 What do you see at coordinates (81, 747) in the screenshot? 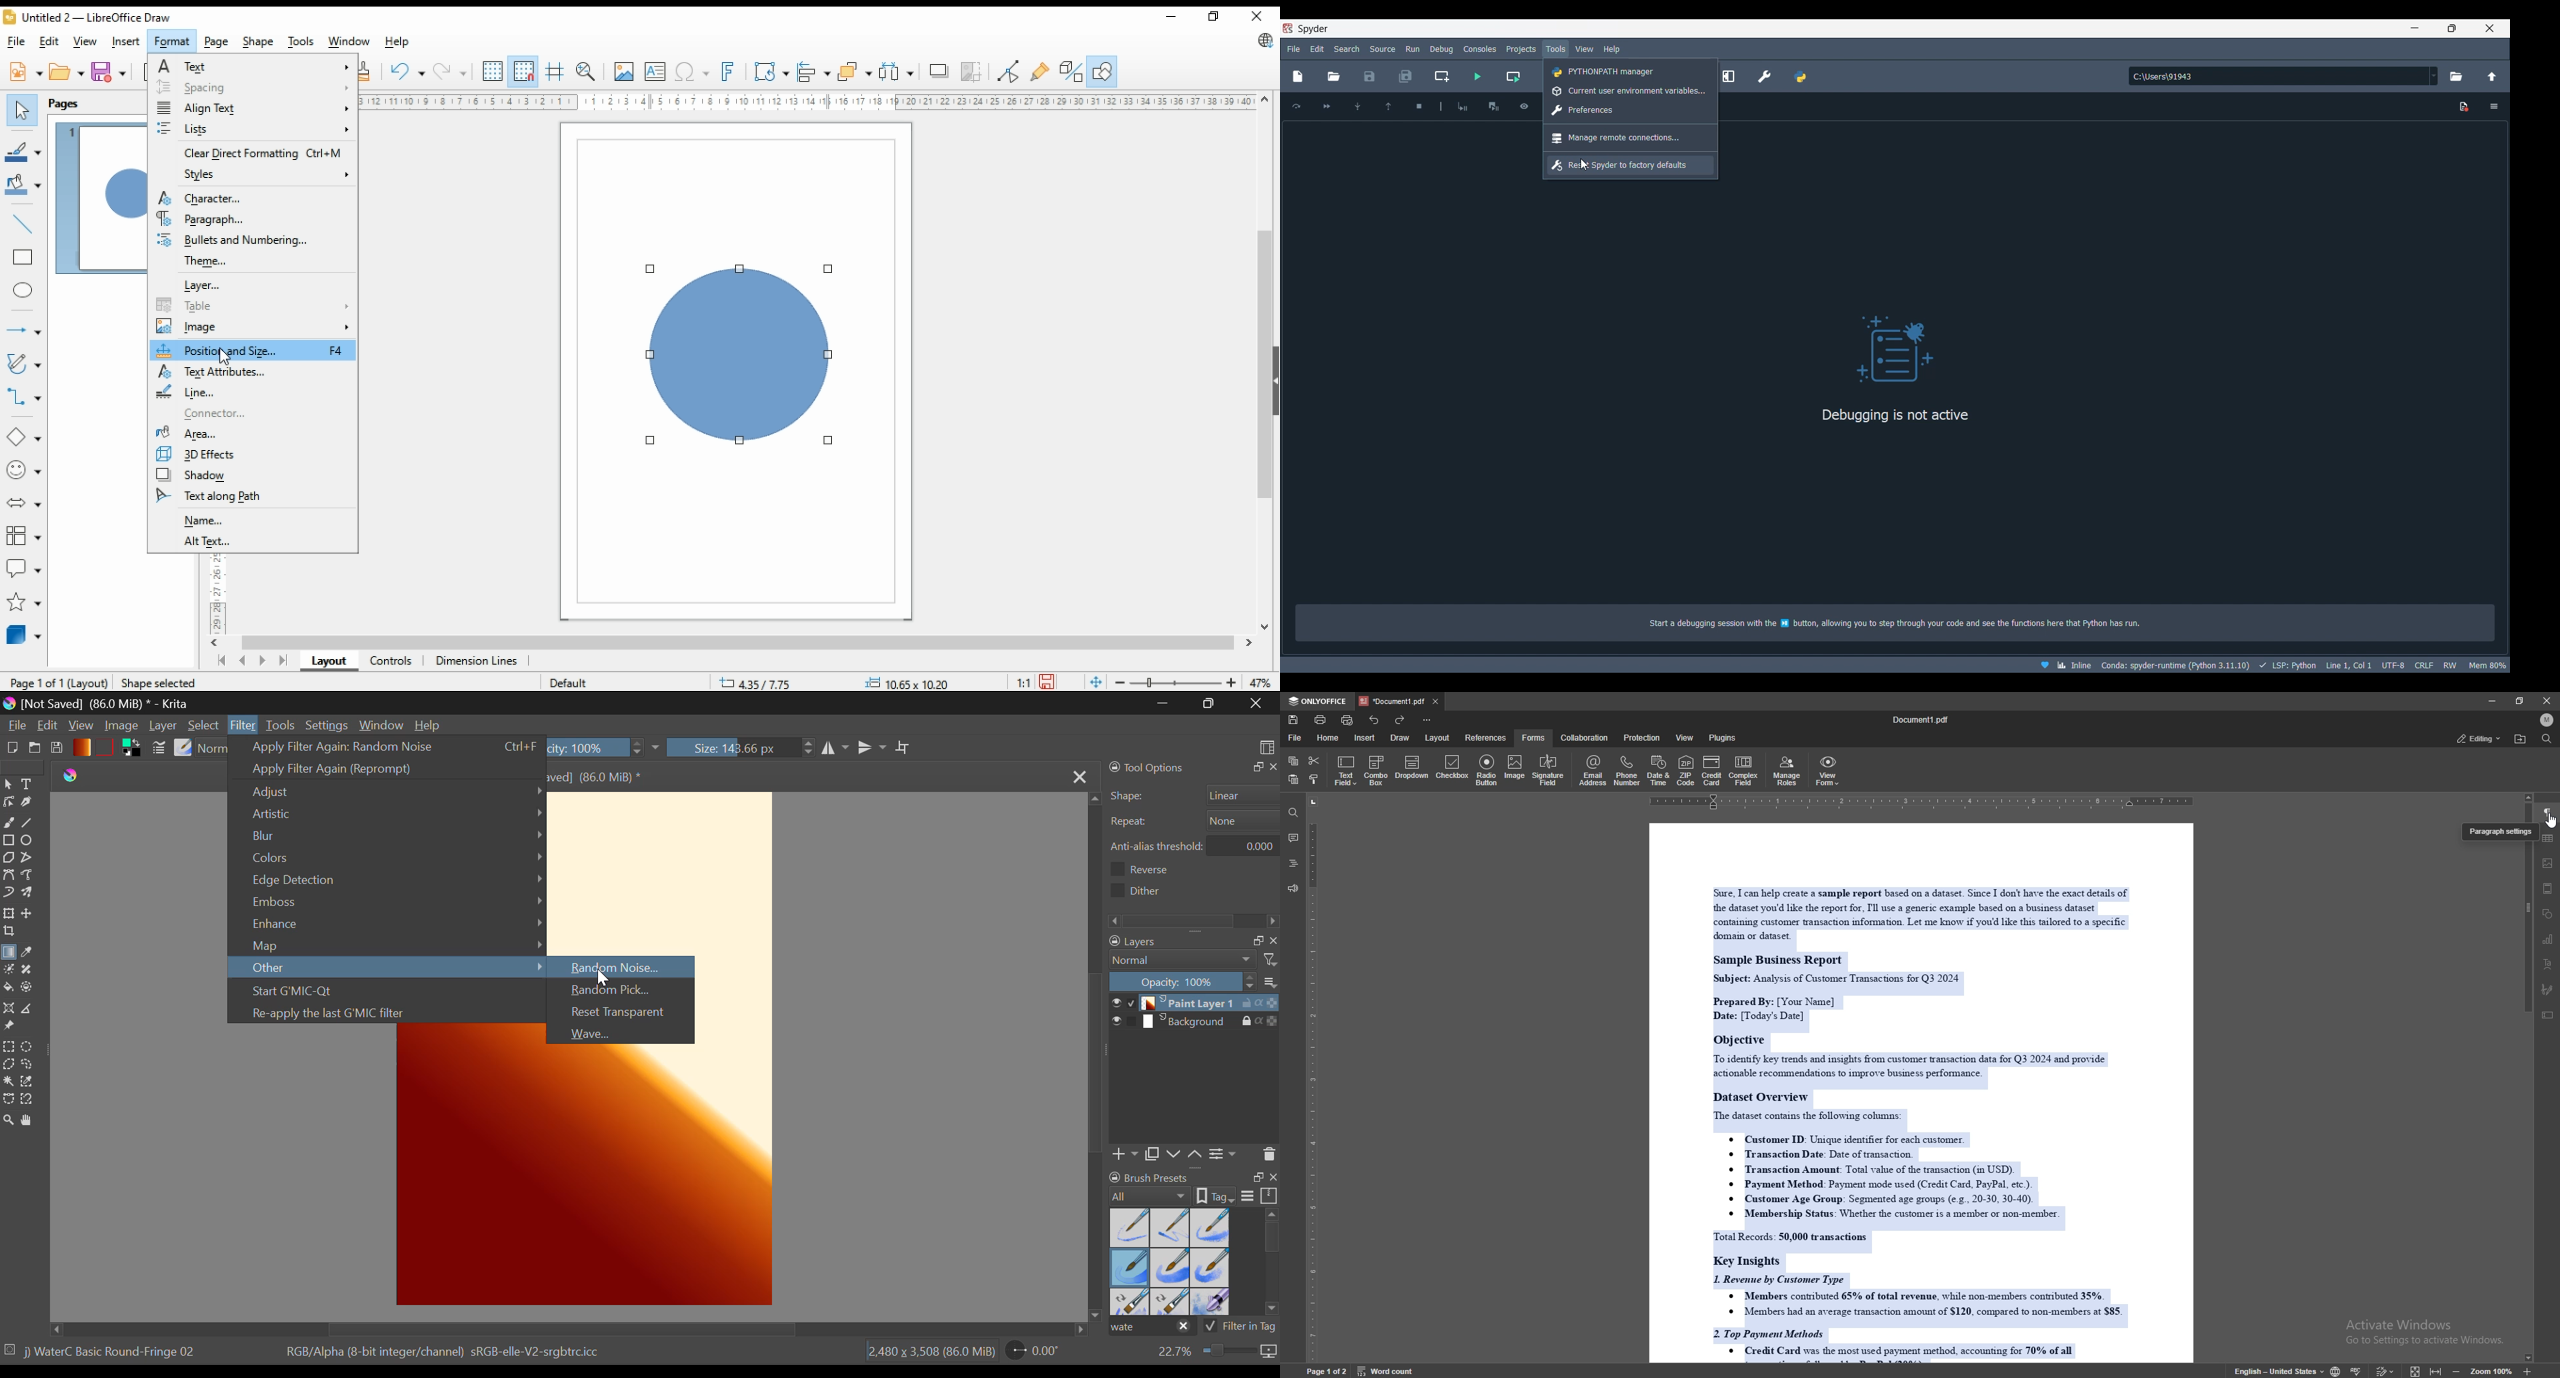
I see `Gradient` at bounding box center [81, 747].